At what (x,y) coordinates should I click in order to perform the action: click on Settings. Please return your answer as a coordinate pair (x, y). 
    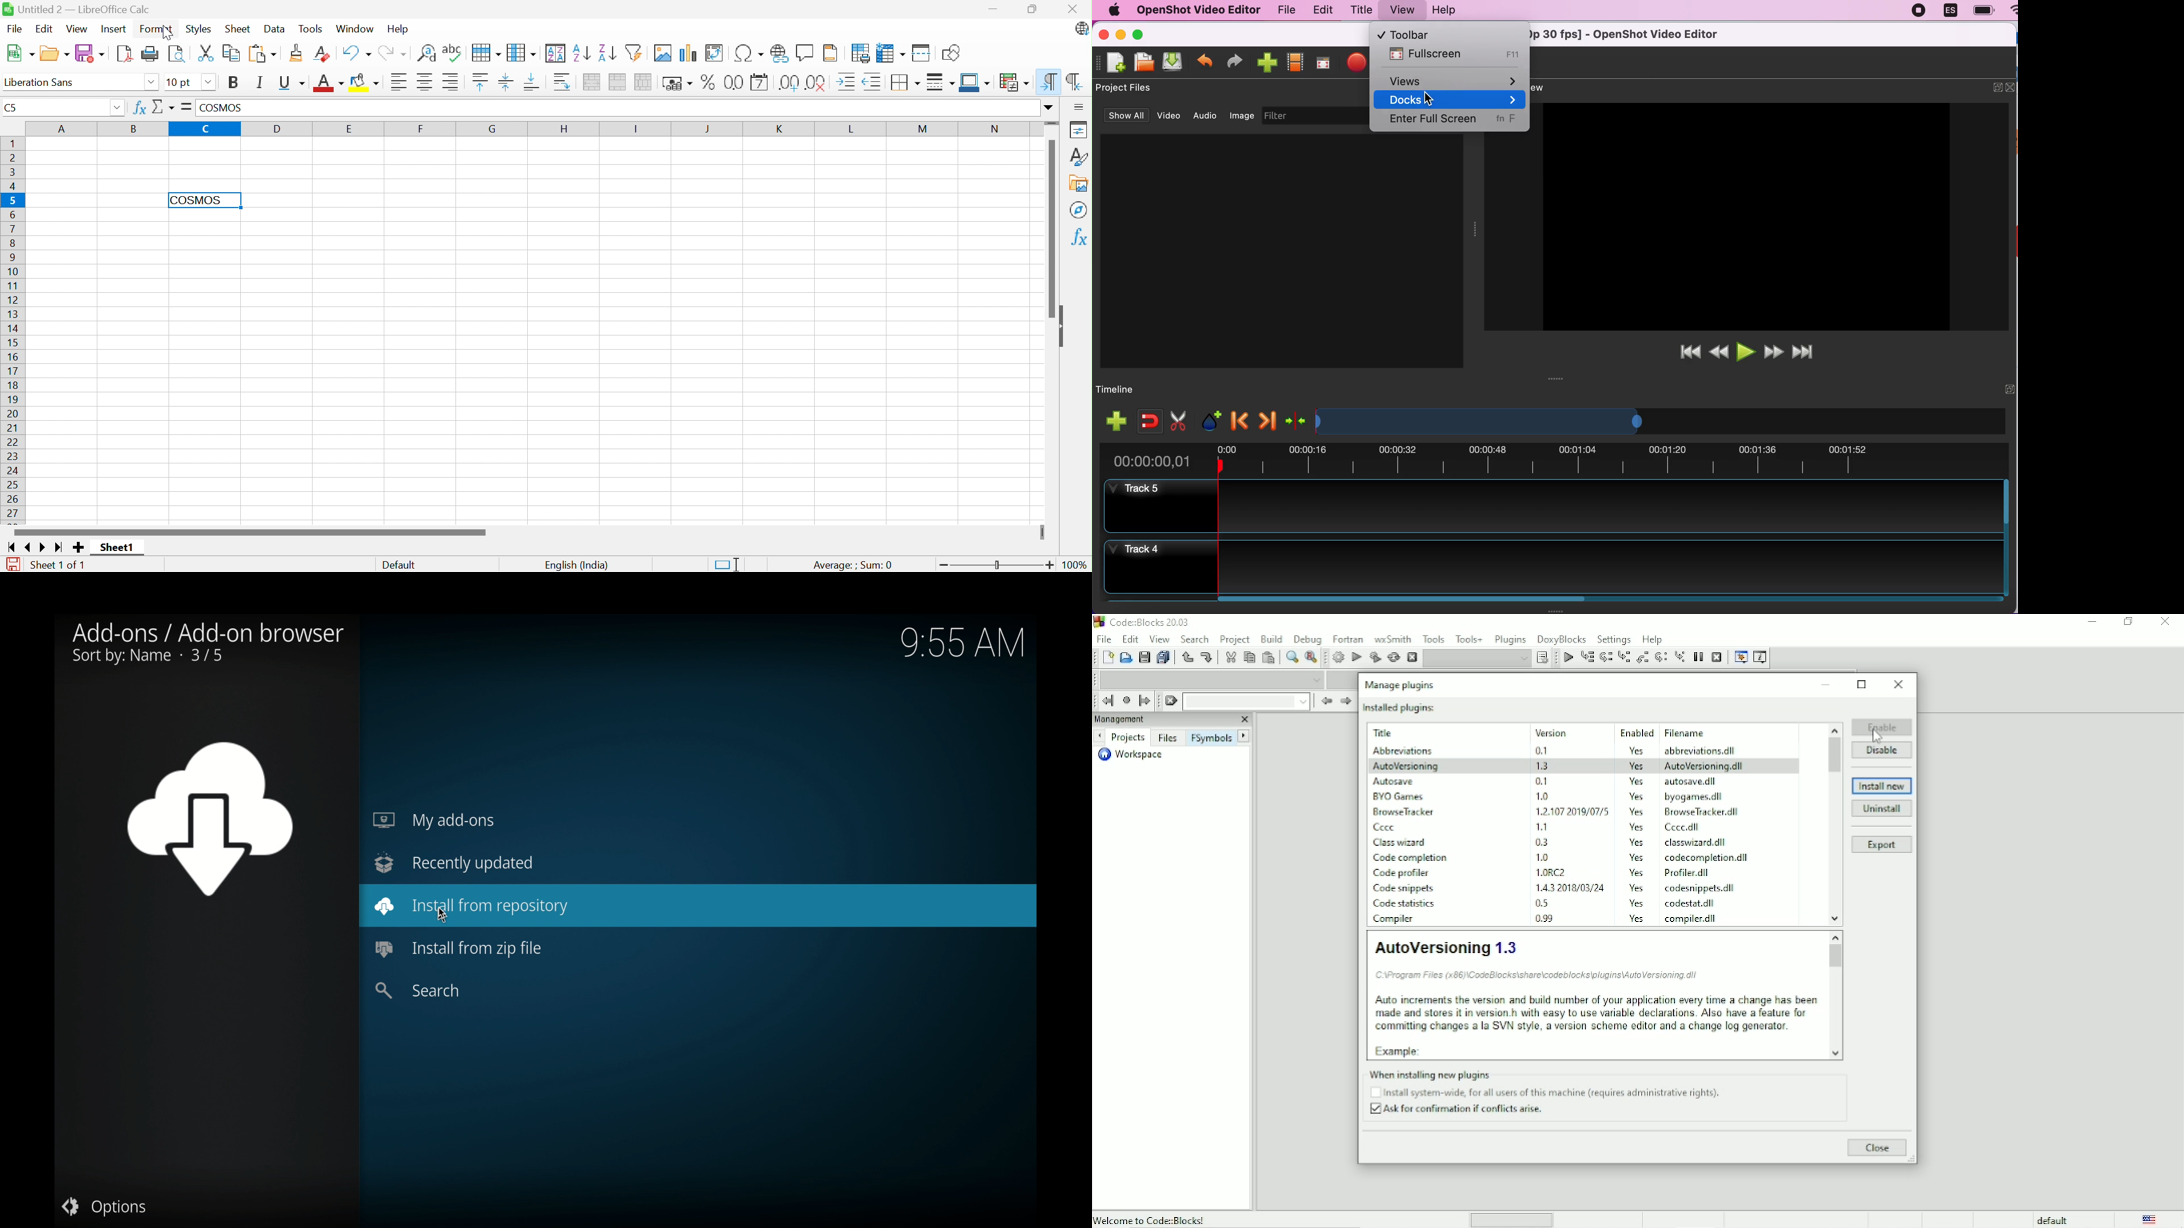
    Looking at the image, I should click on (1613, 639).